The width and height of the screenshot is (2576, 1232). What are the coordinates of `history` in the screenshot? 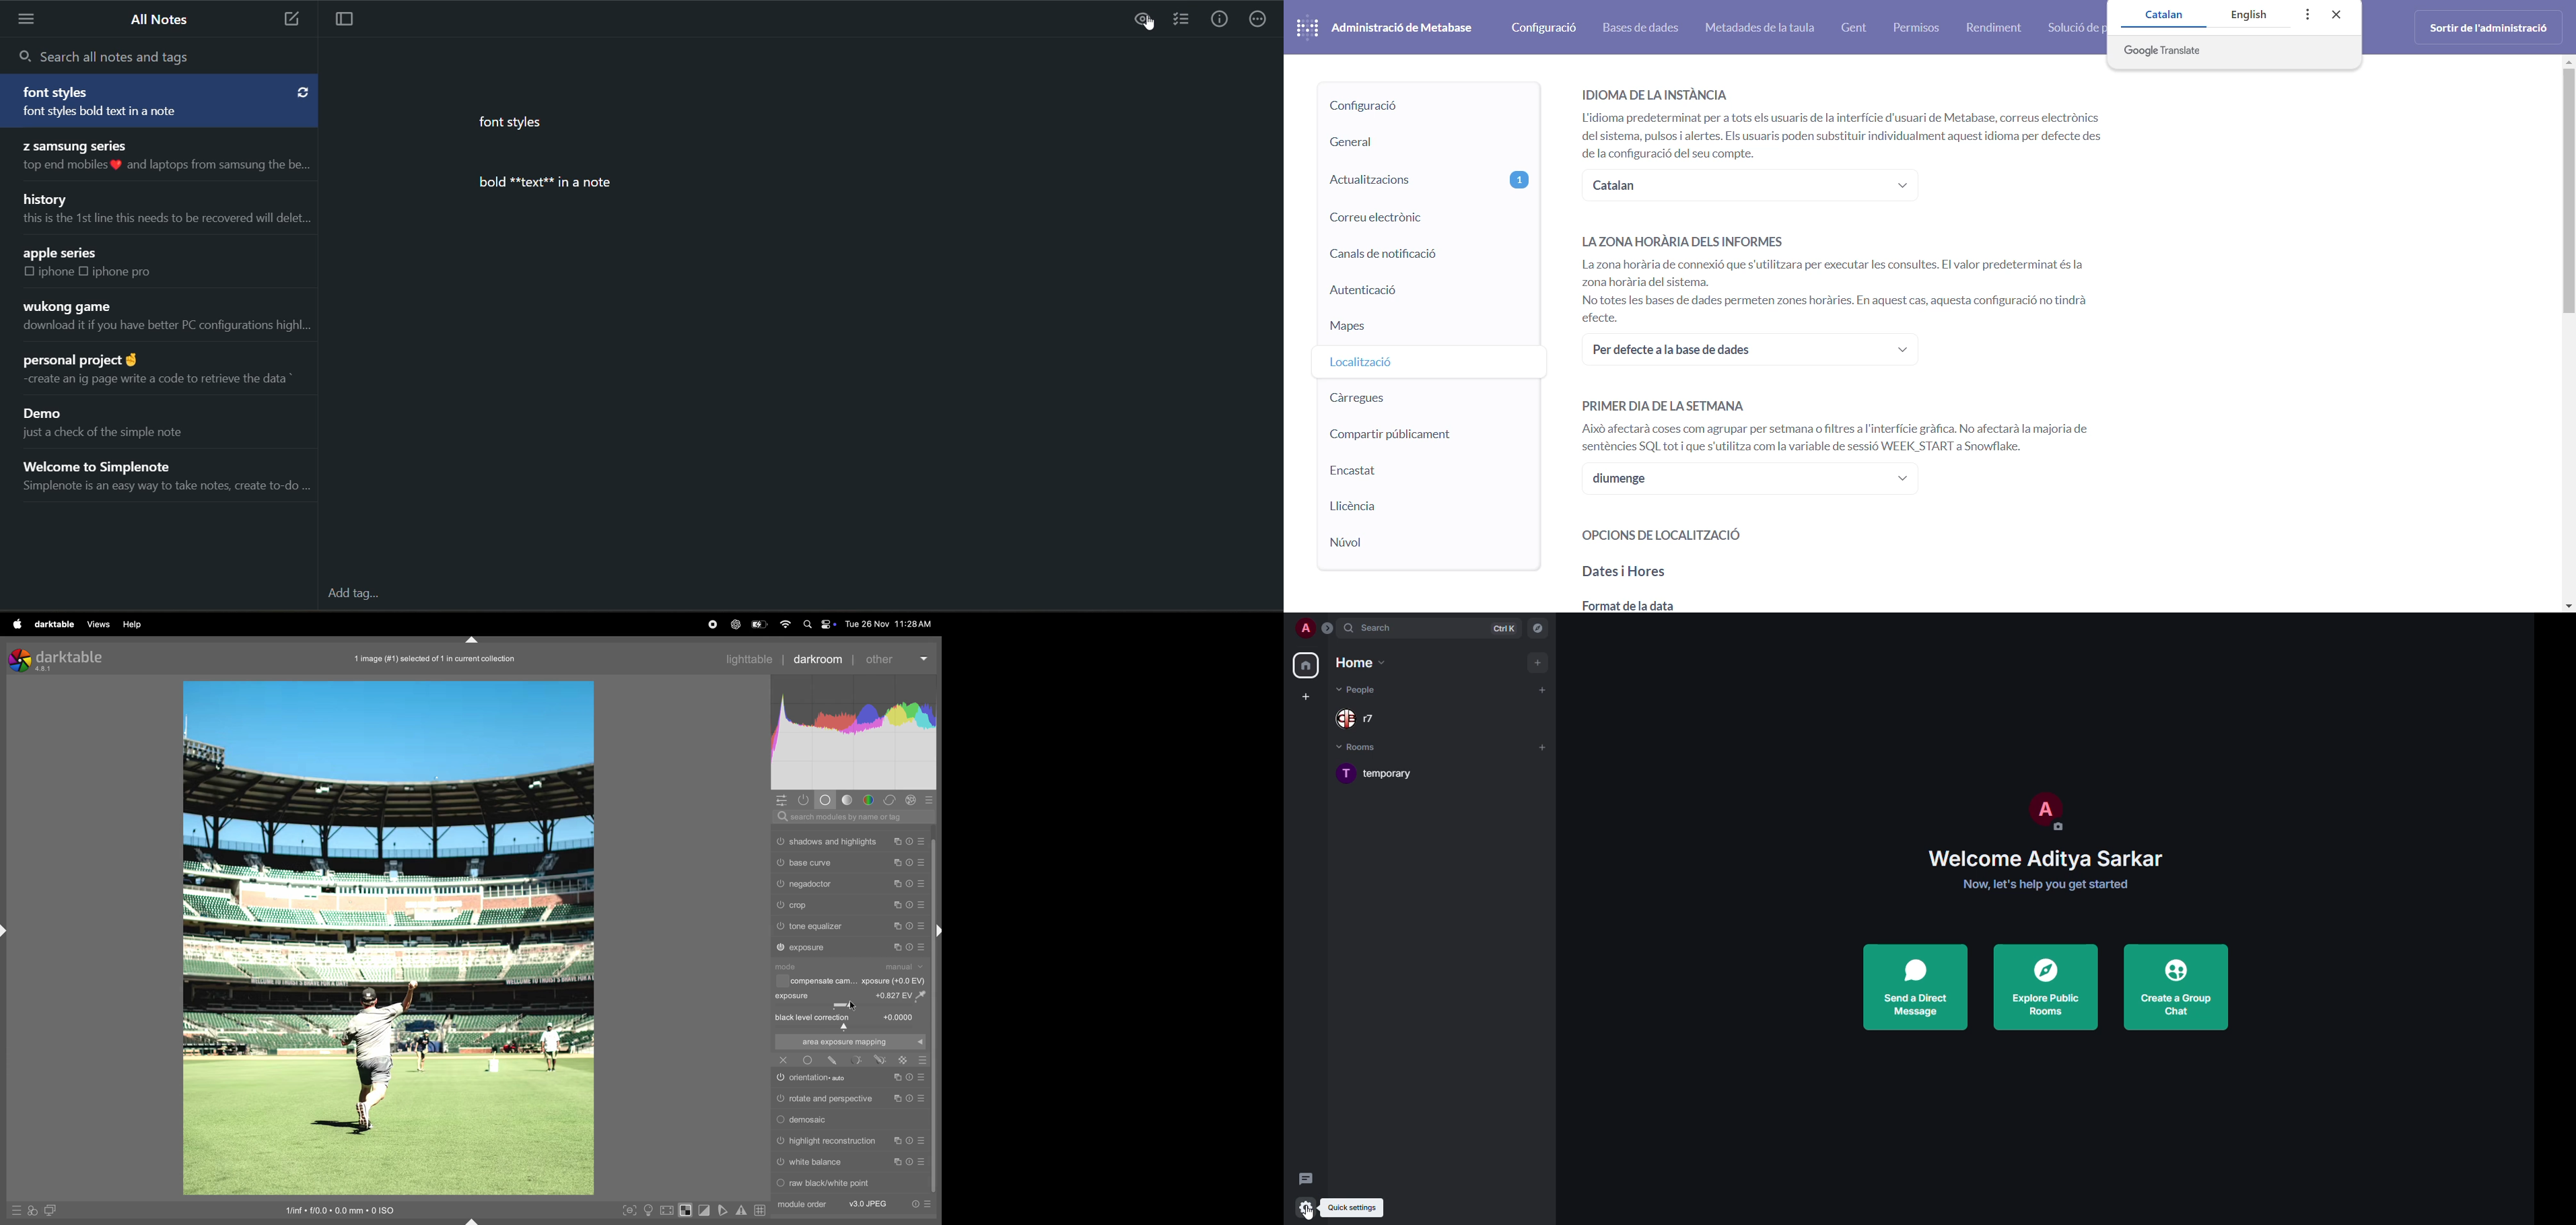 It's located at (47, 198).